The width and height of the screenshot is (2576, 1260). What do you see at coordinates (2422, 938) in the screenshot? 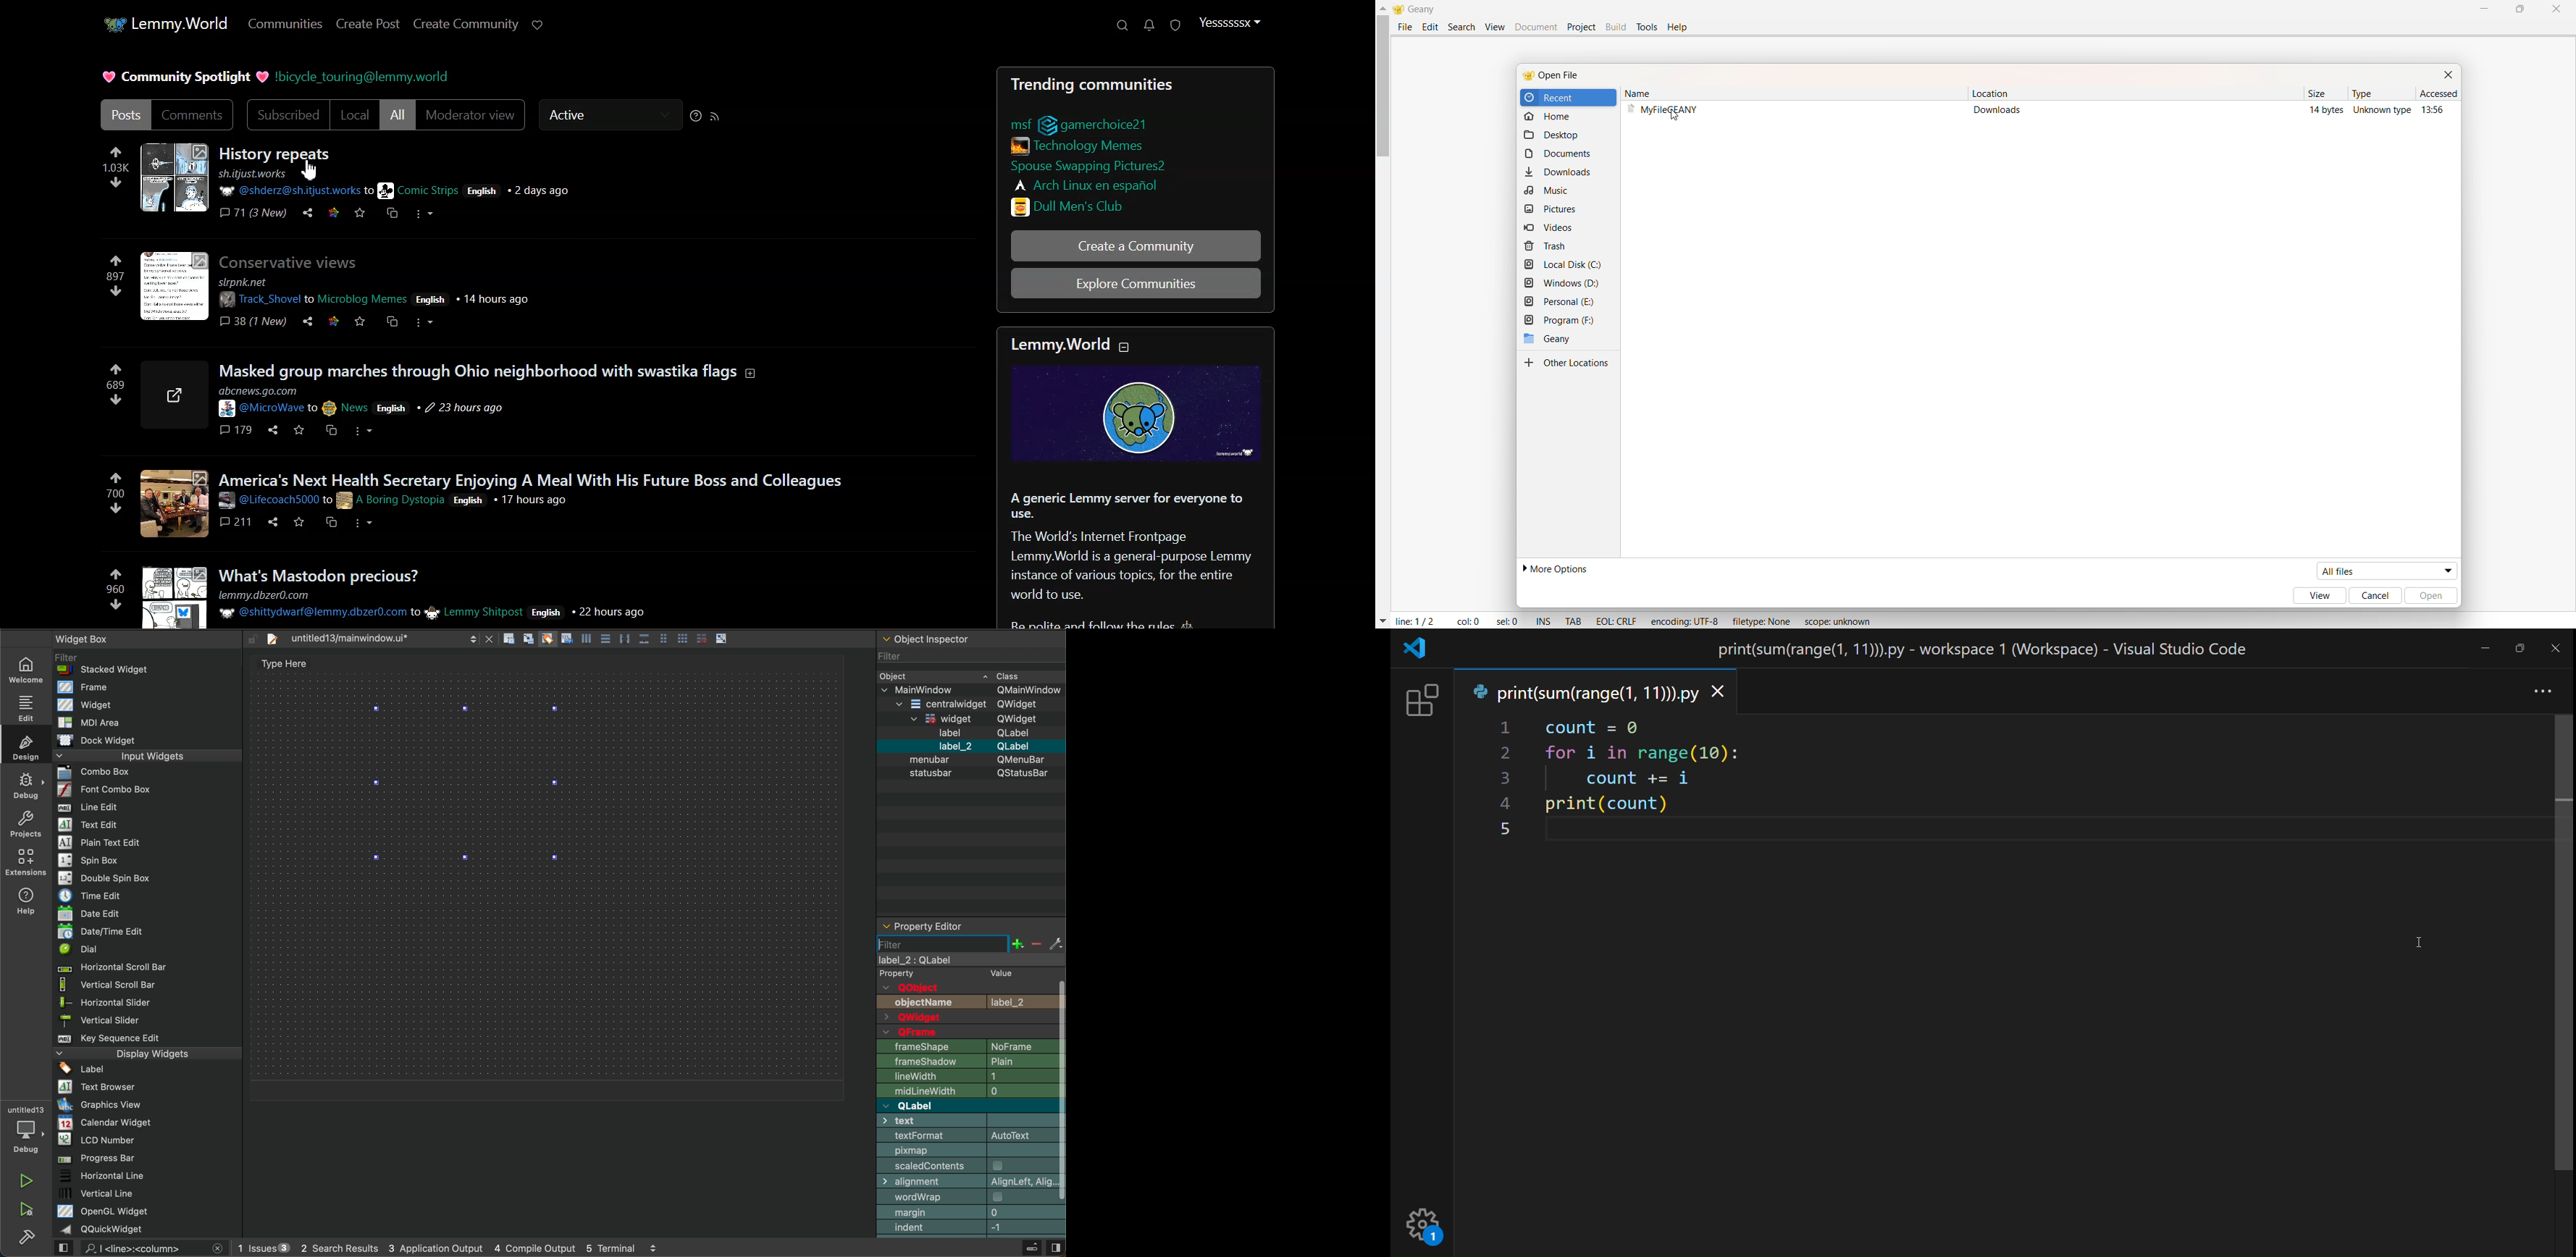
I see `cursor` at bounding box center [2422, 938].